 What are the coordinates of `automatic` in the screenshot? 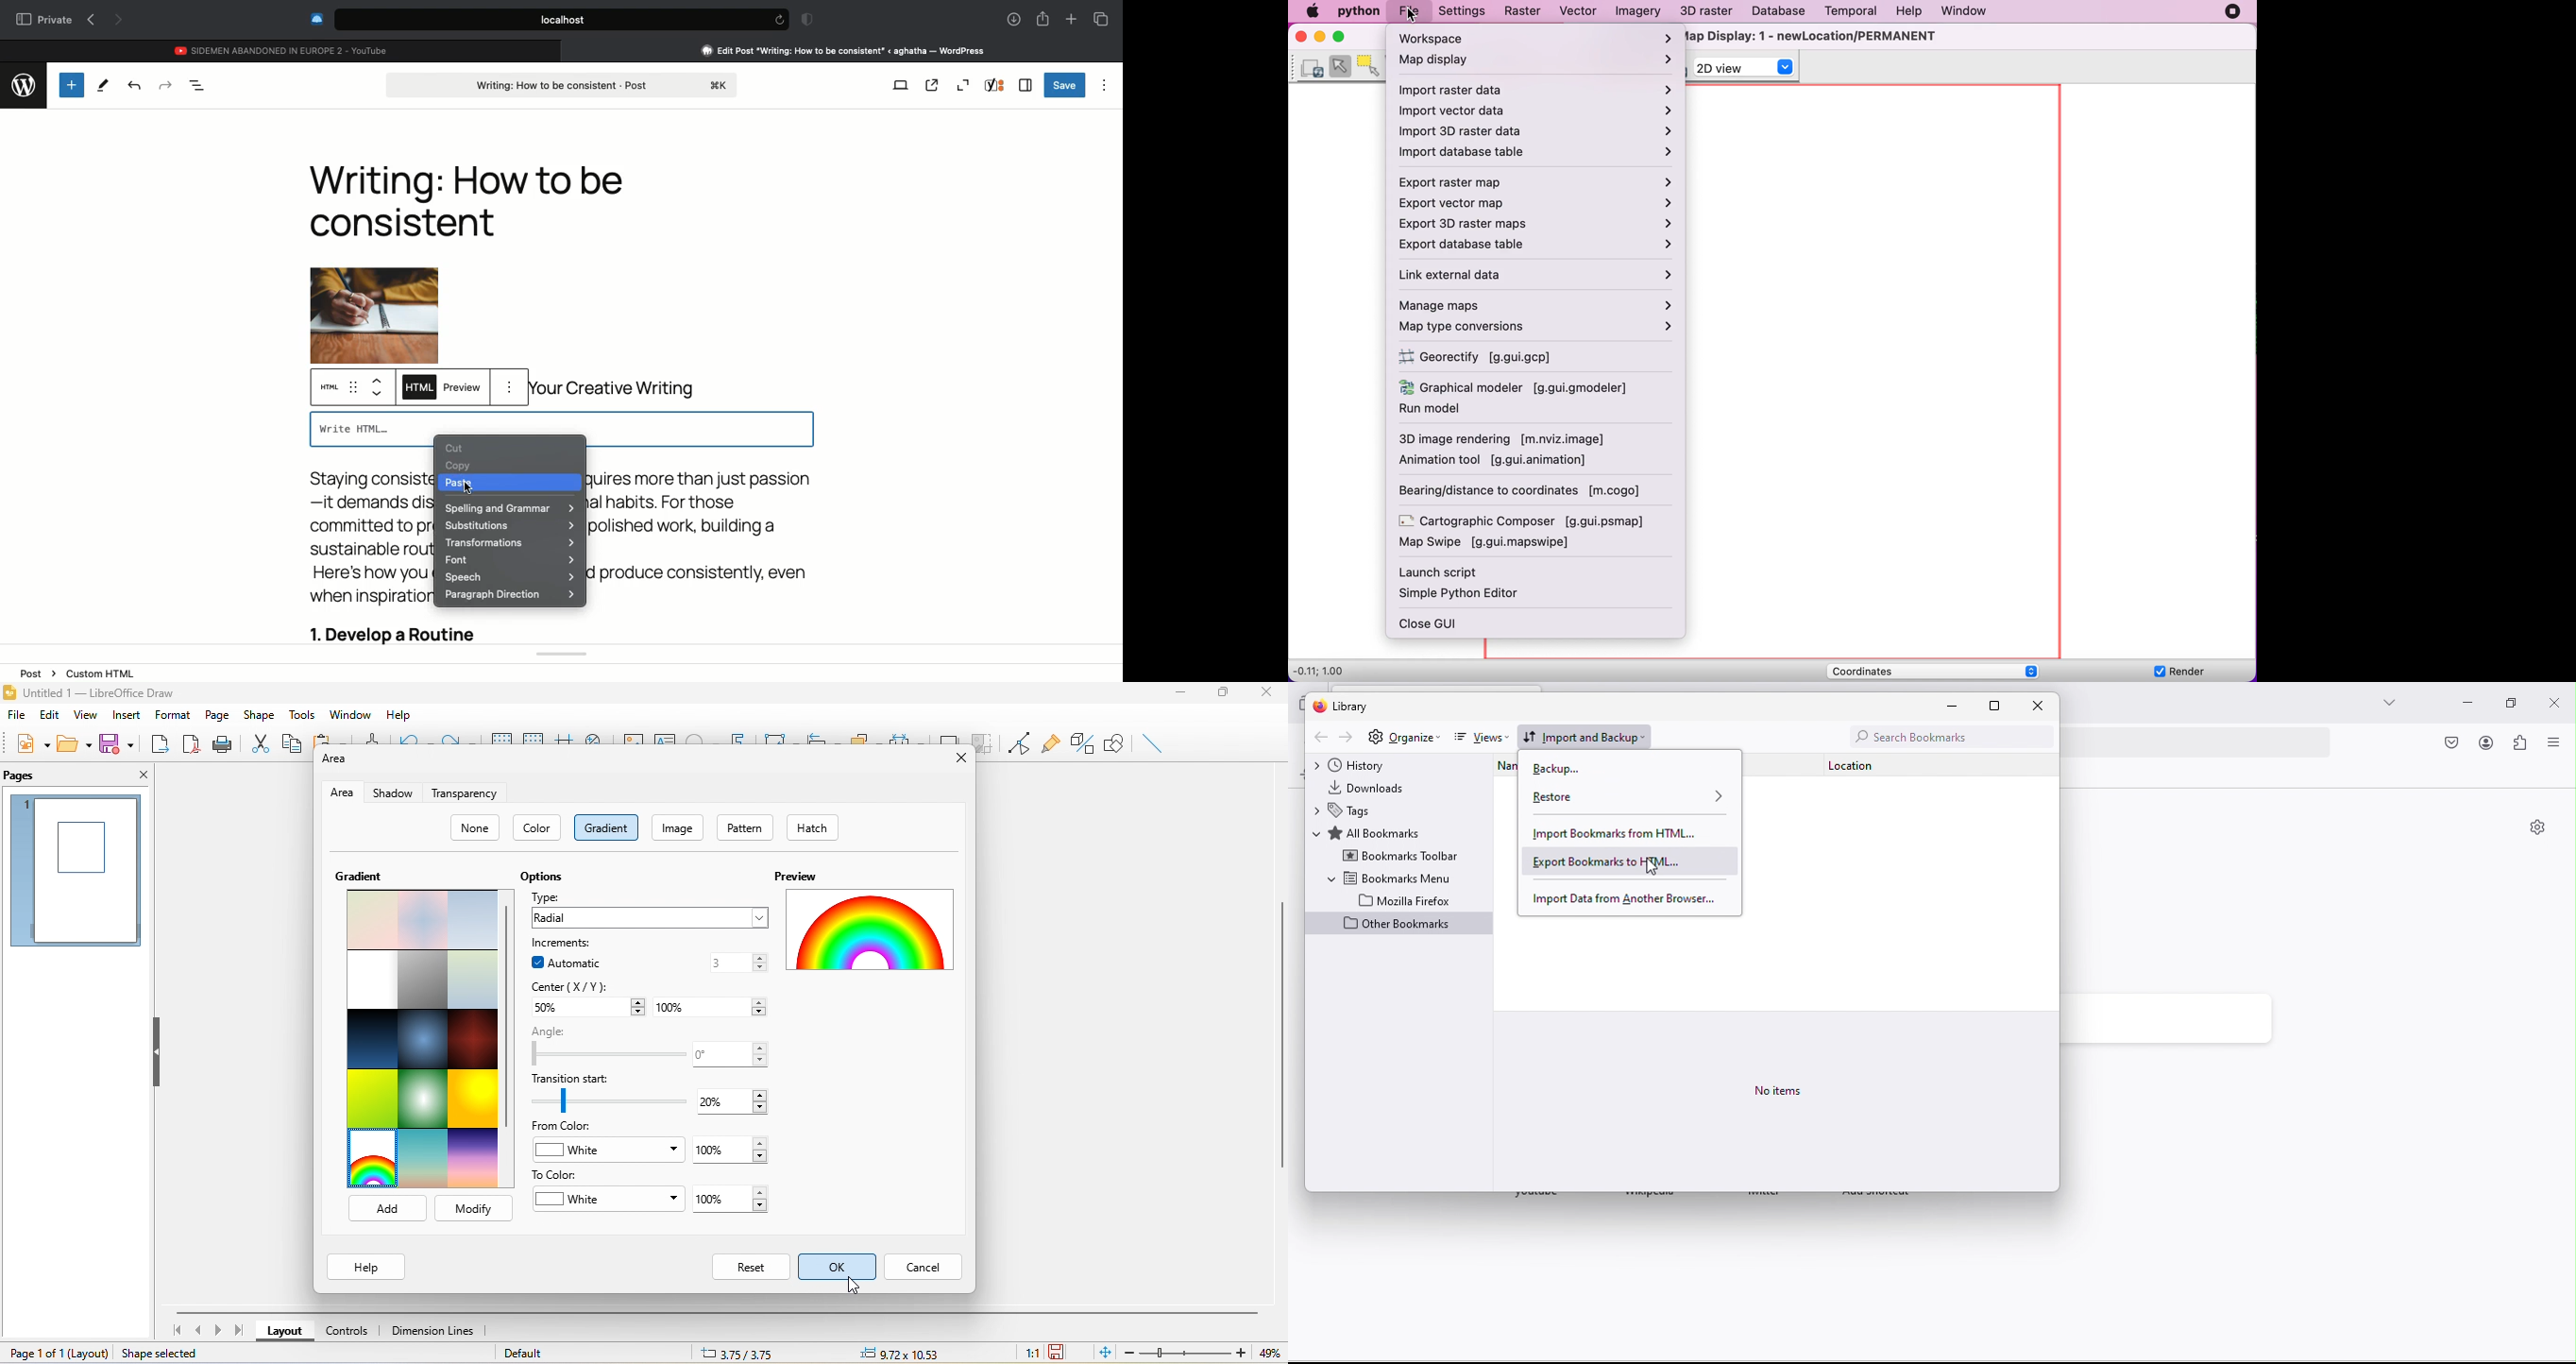 It's located at (566, 962).